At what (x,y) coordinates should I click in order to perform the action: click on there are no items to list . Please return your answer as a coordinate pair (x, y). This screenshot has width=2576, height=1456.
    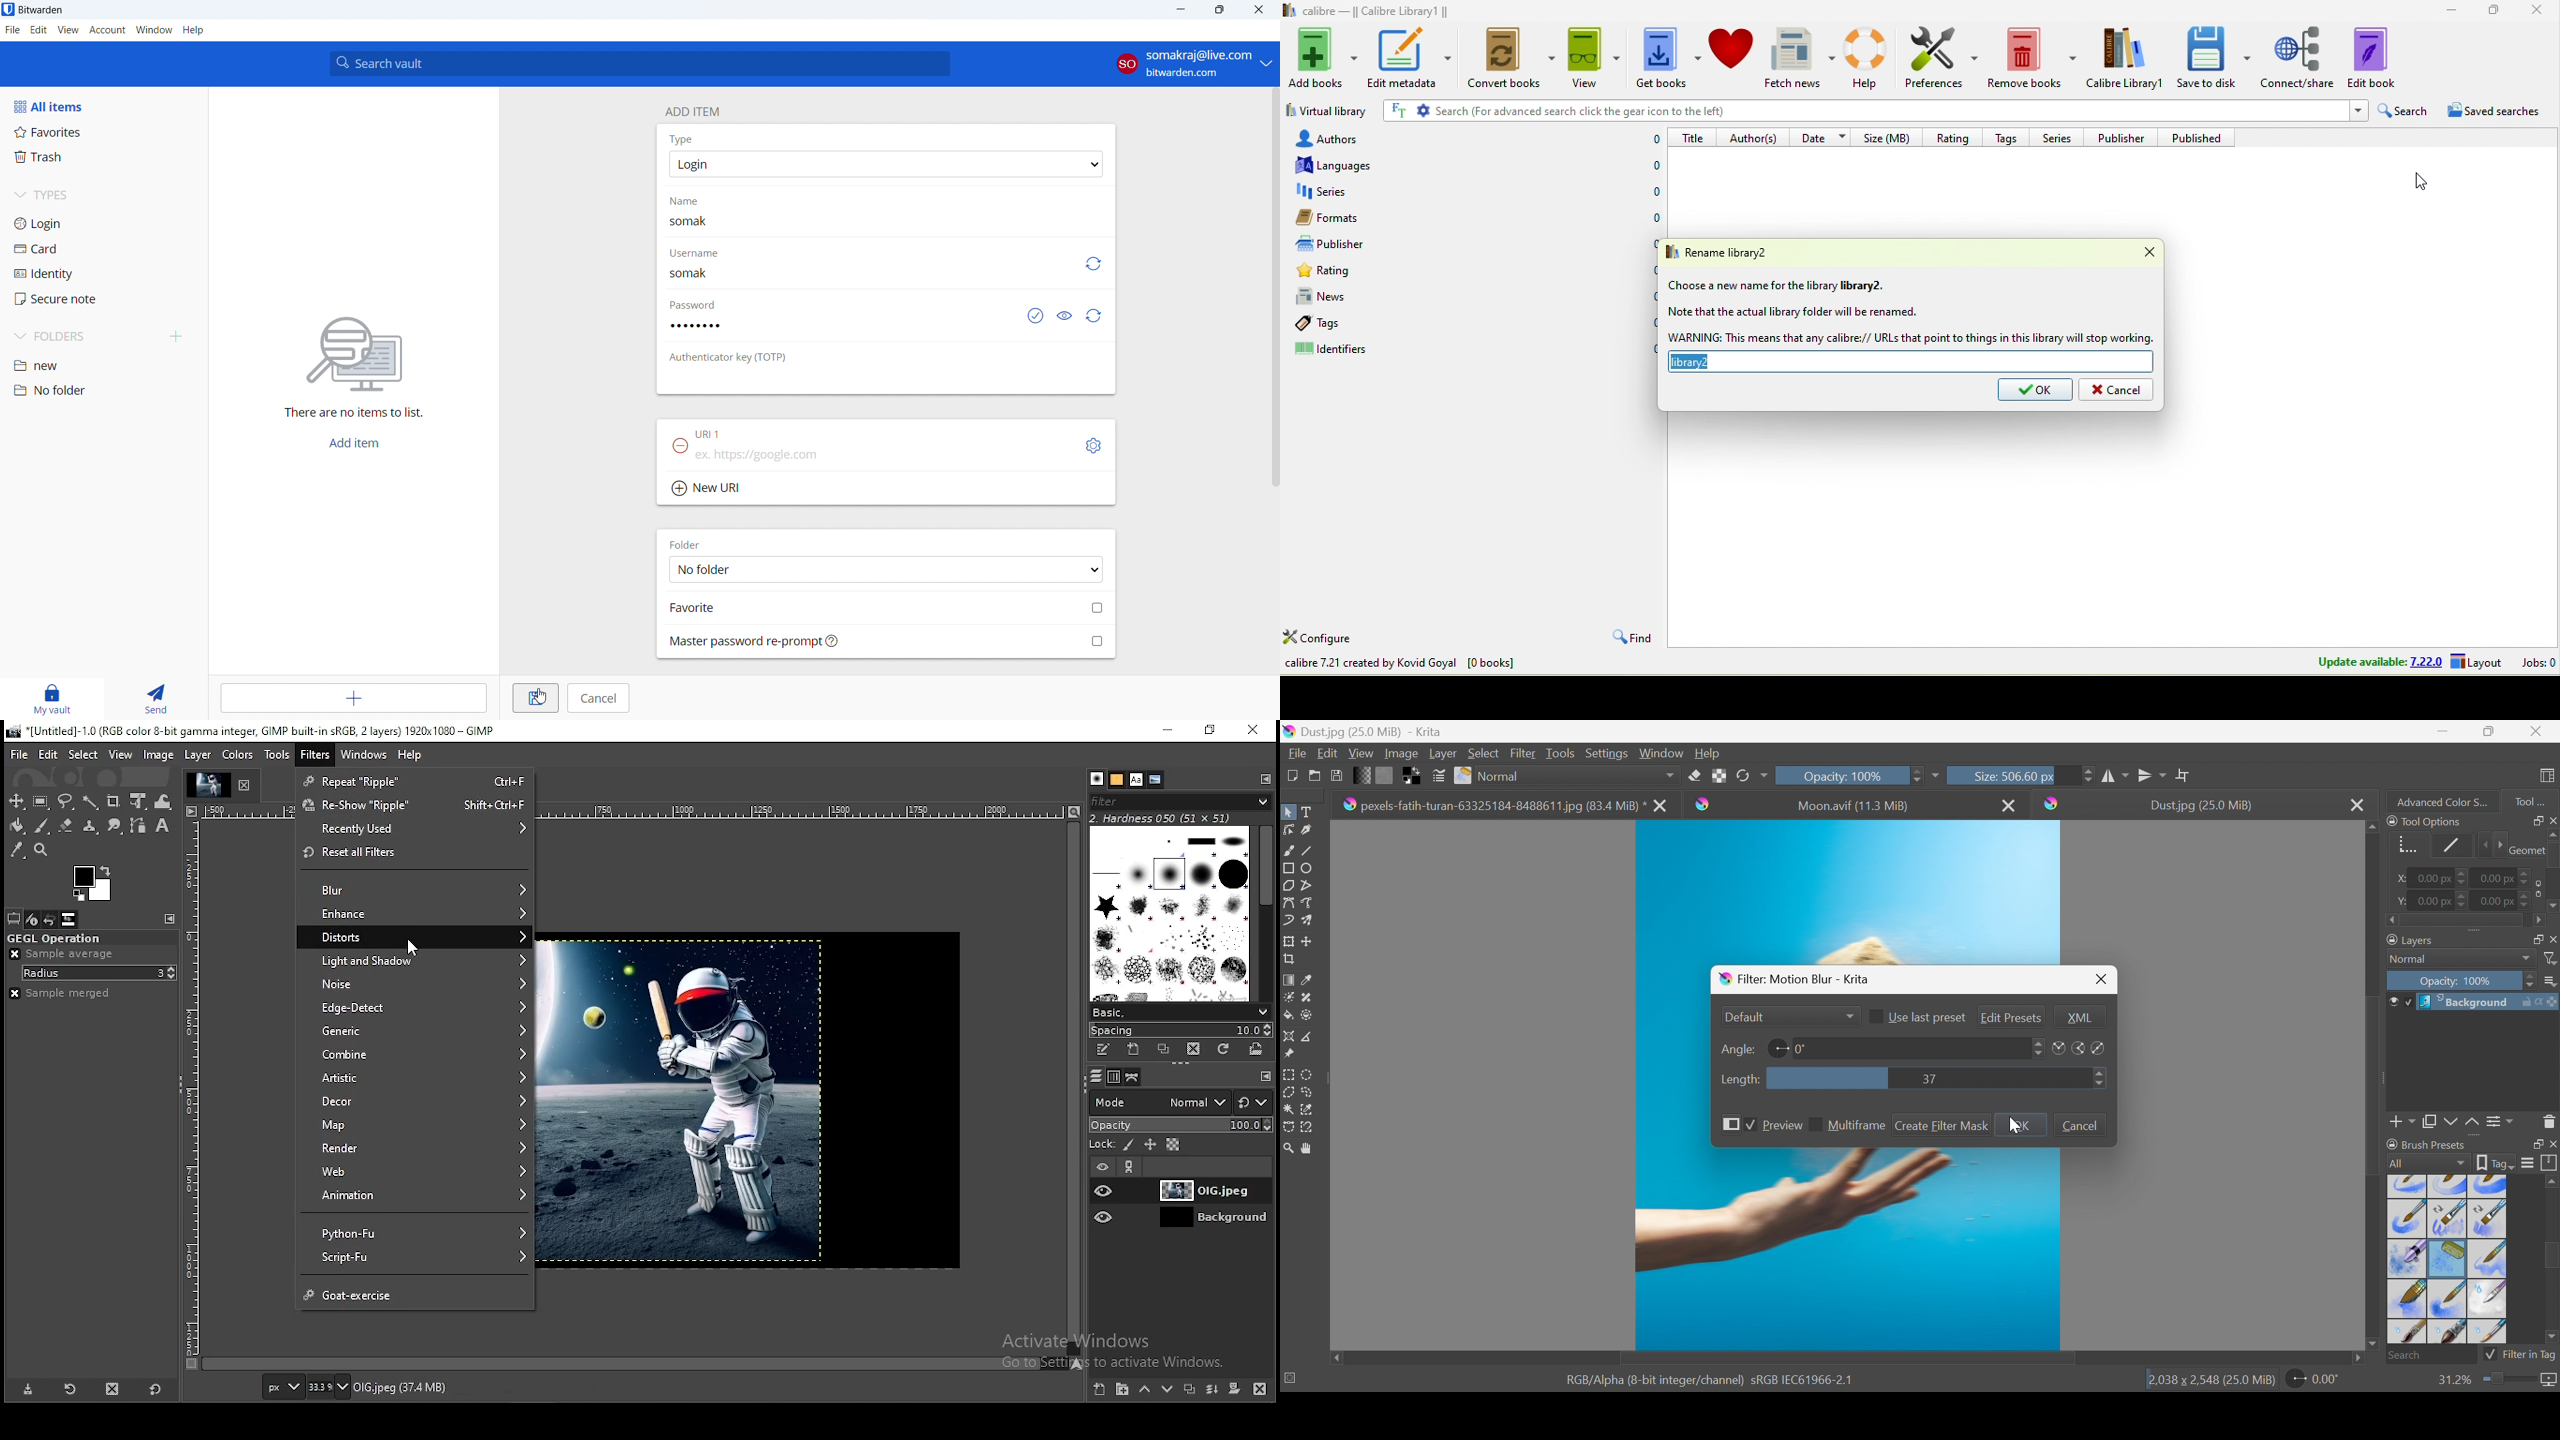
    Looking at the image, I should click on (349, 414).